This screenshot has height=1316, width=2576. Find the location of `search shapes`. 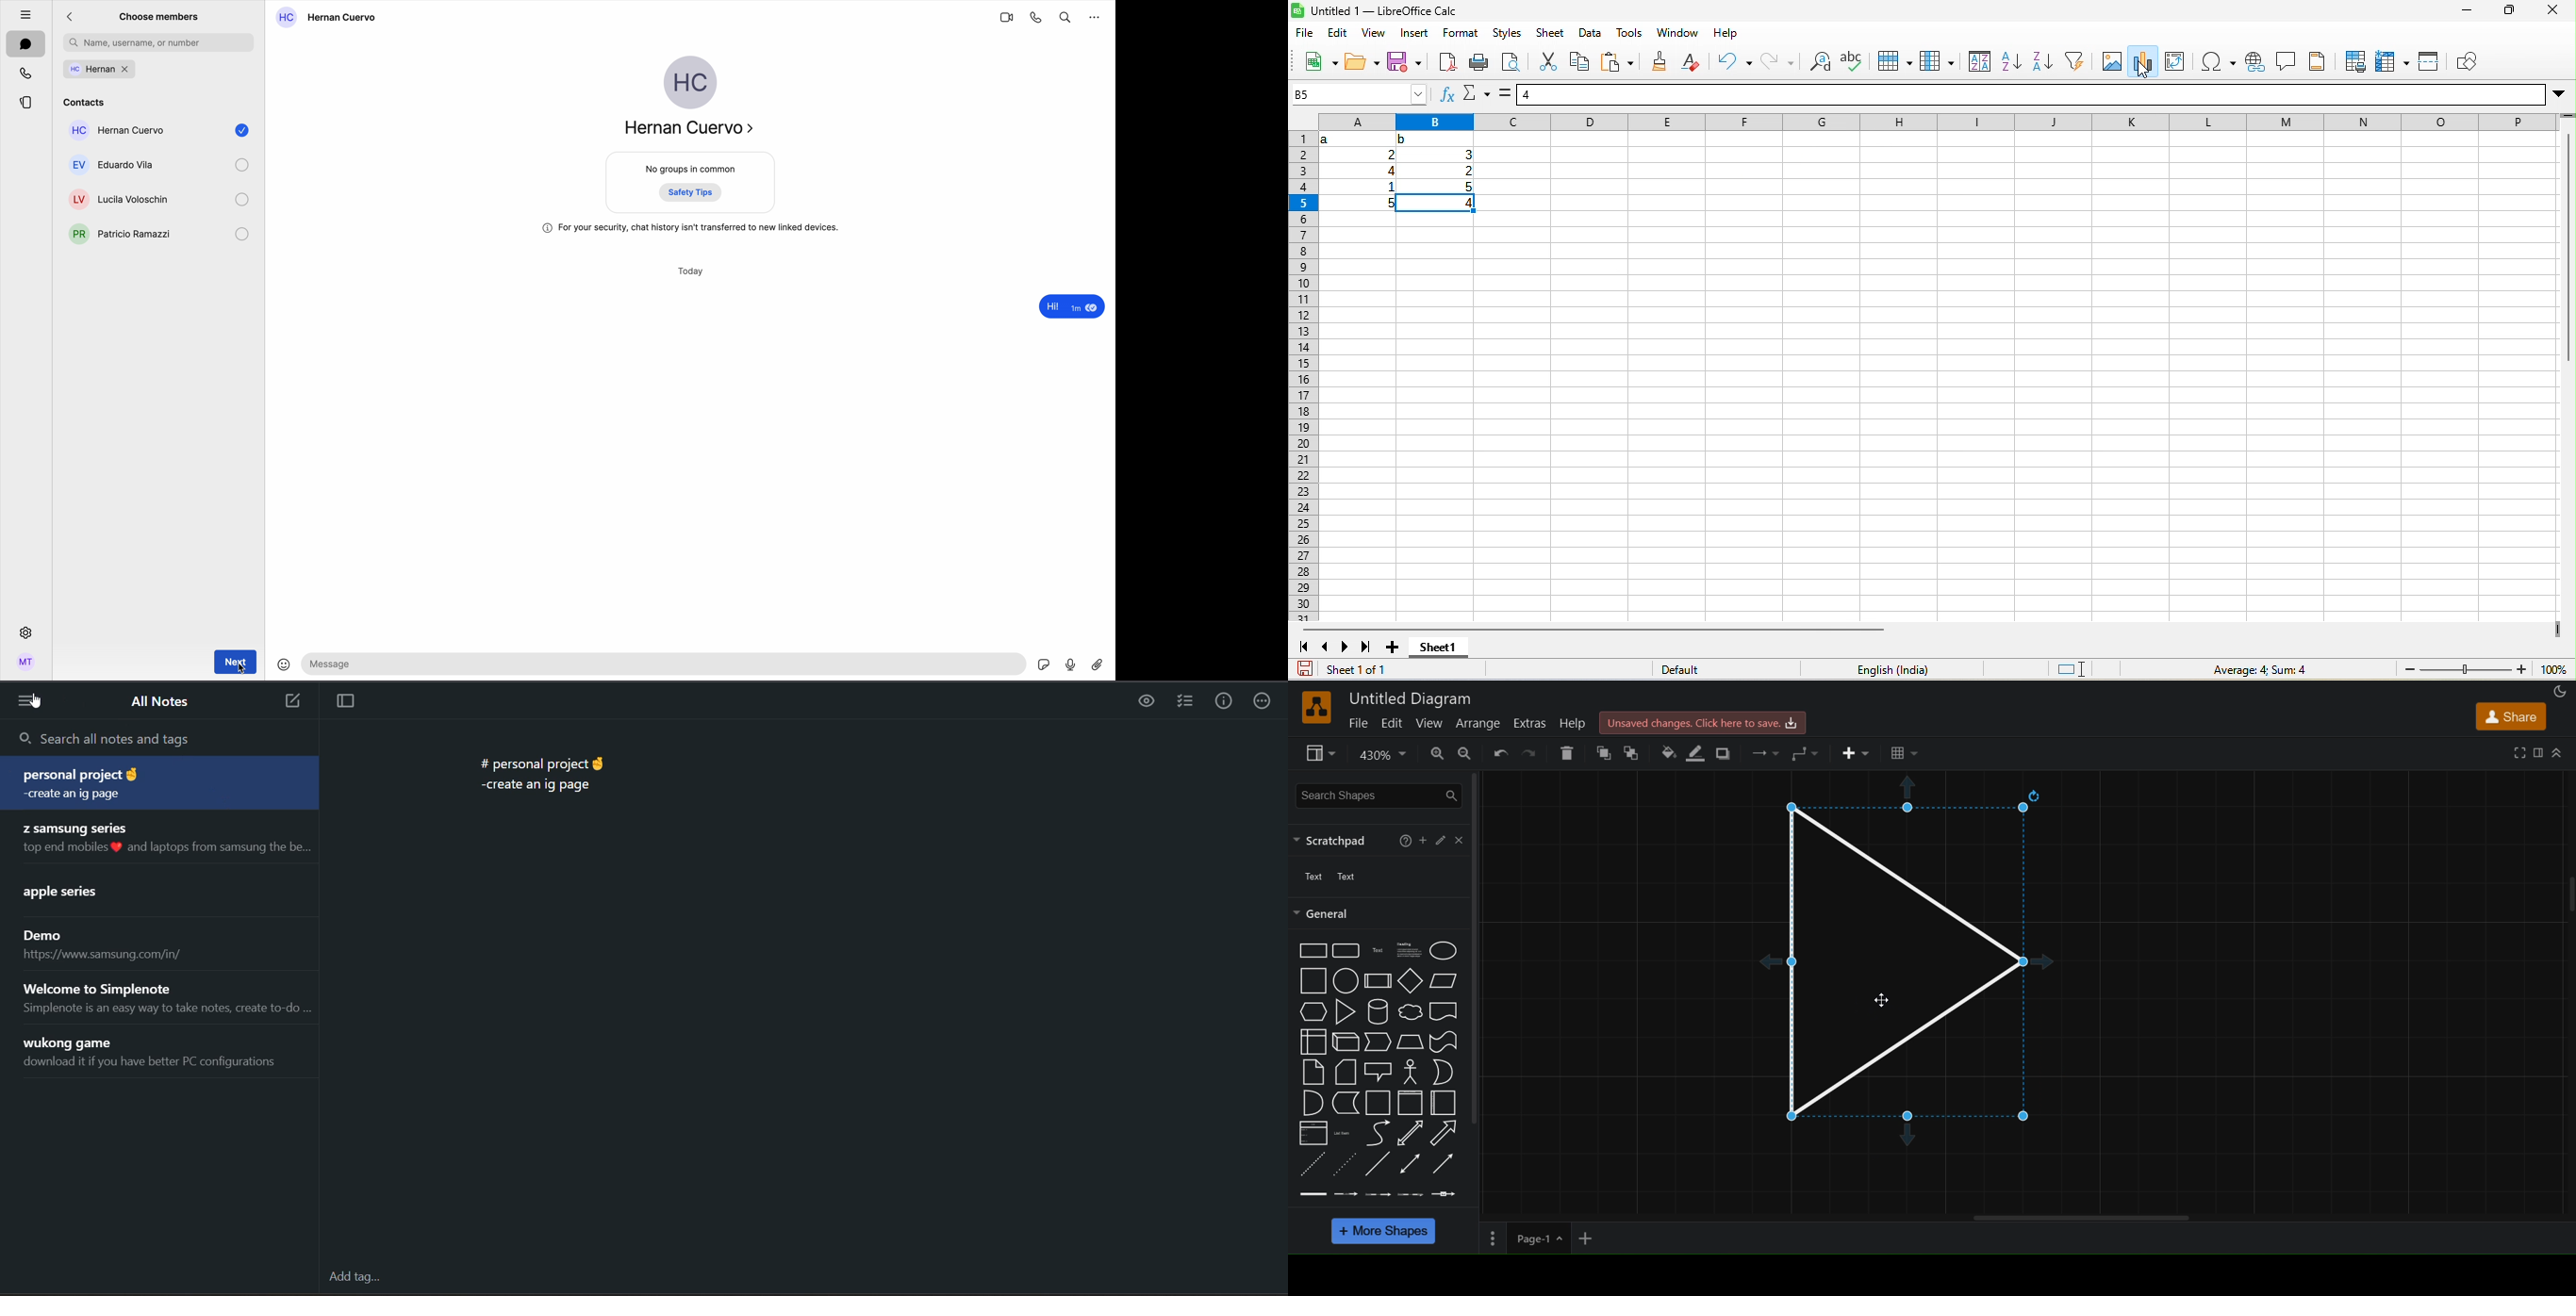

search shapes is located at coordinates (1381, 796).